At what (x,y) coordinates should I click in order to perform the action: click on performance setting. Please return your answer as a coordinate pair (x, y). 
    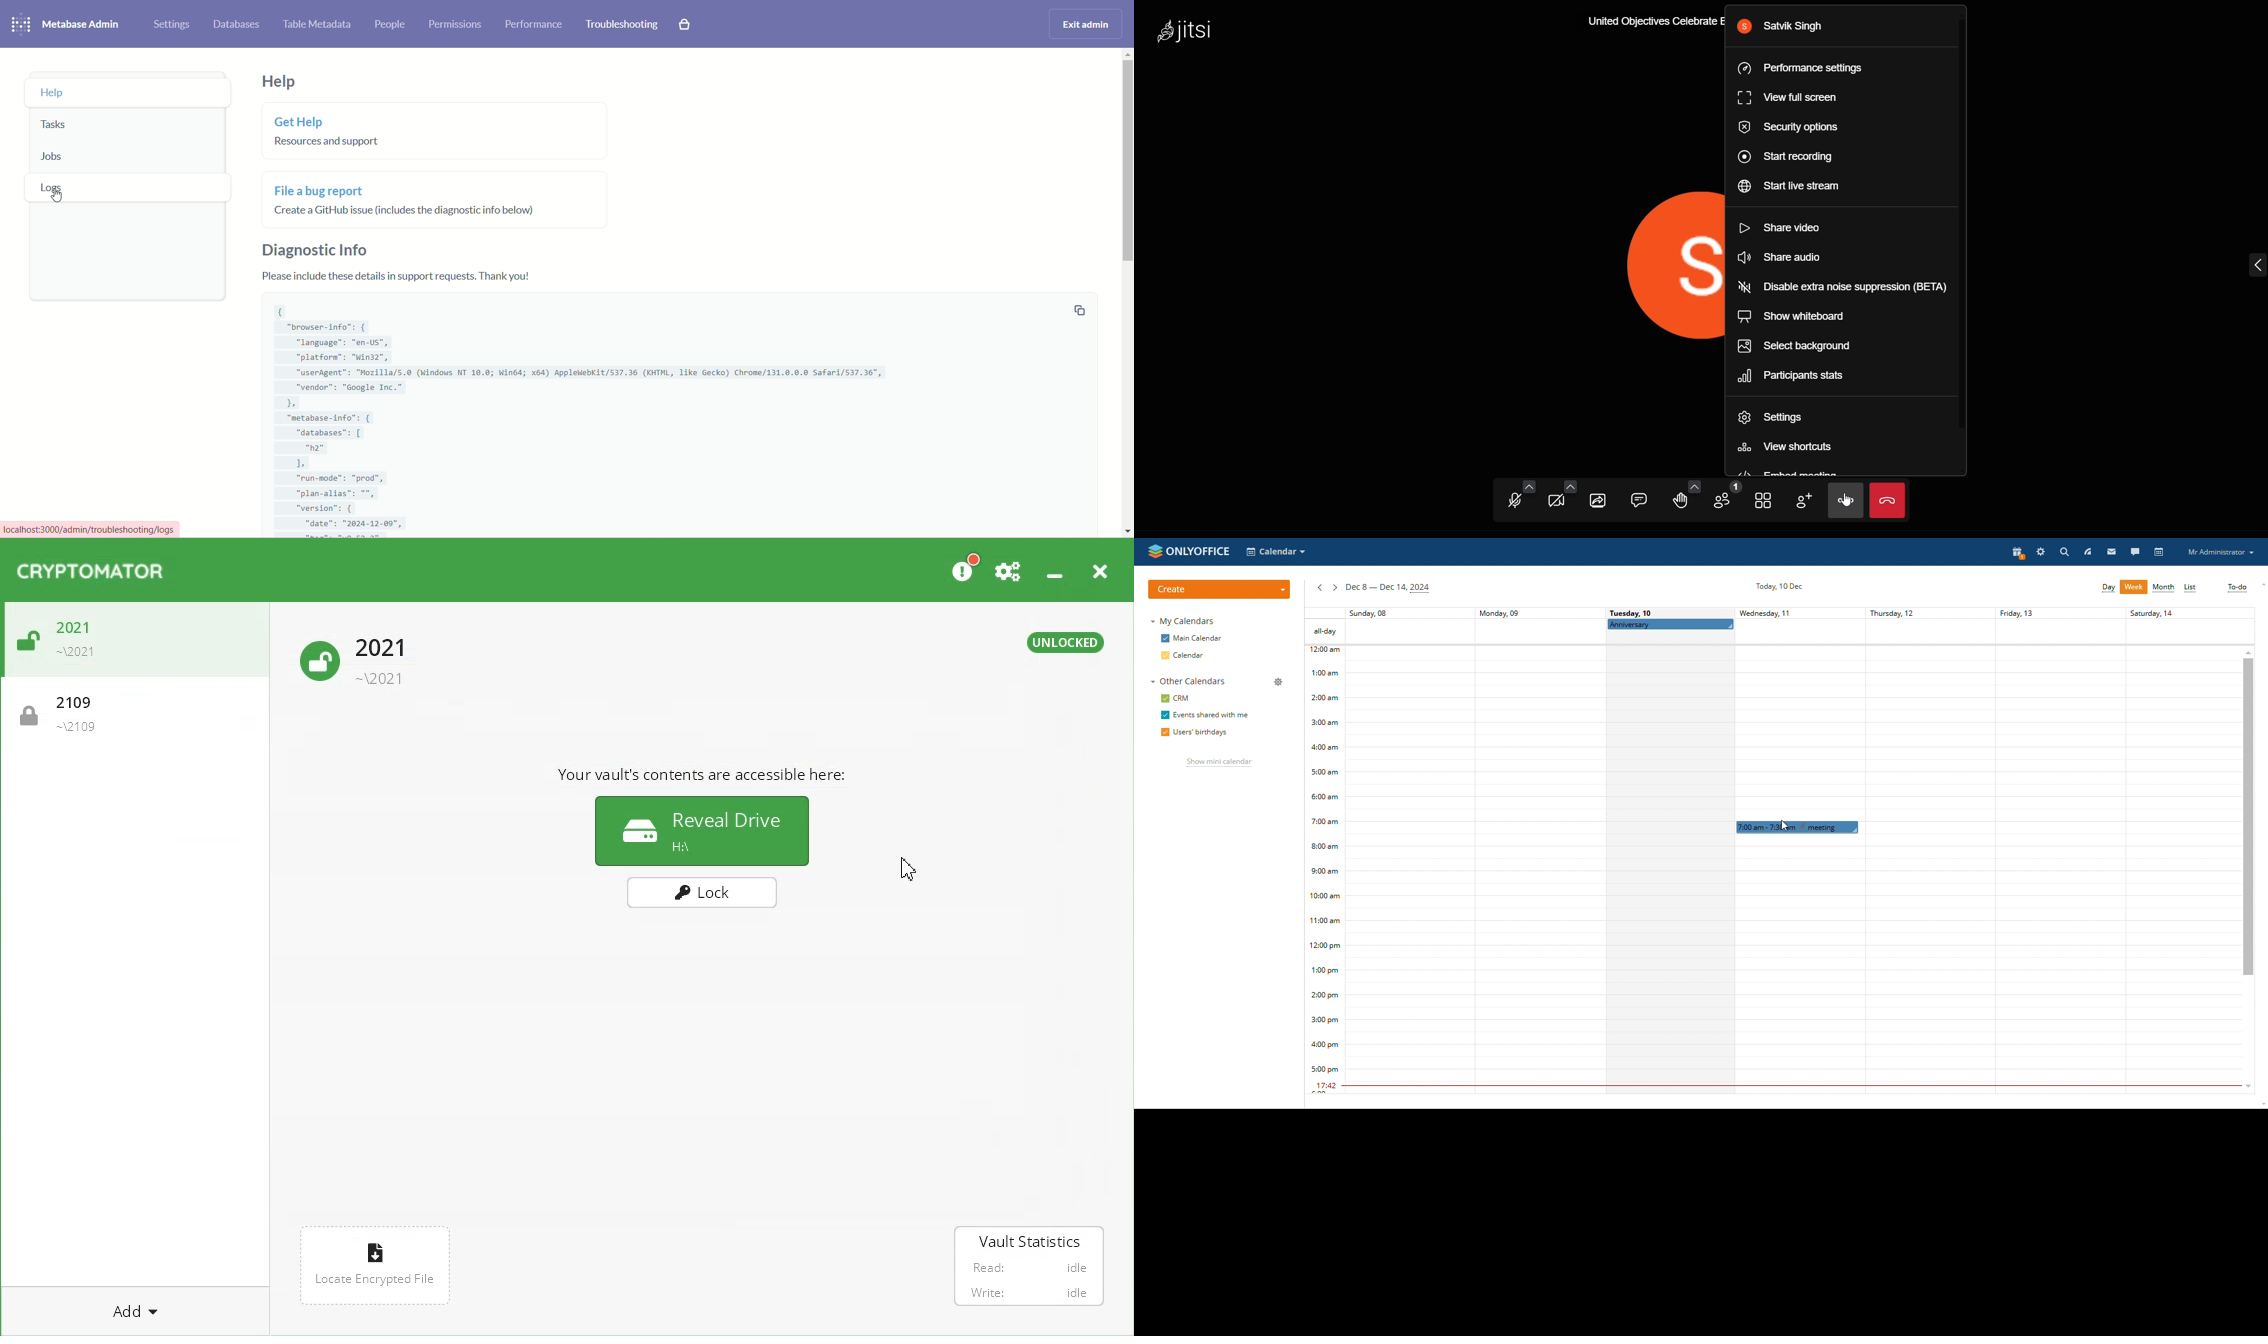
    Looking at the image, I should click on (1811, 69).